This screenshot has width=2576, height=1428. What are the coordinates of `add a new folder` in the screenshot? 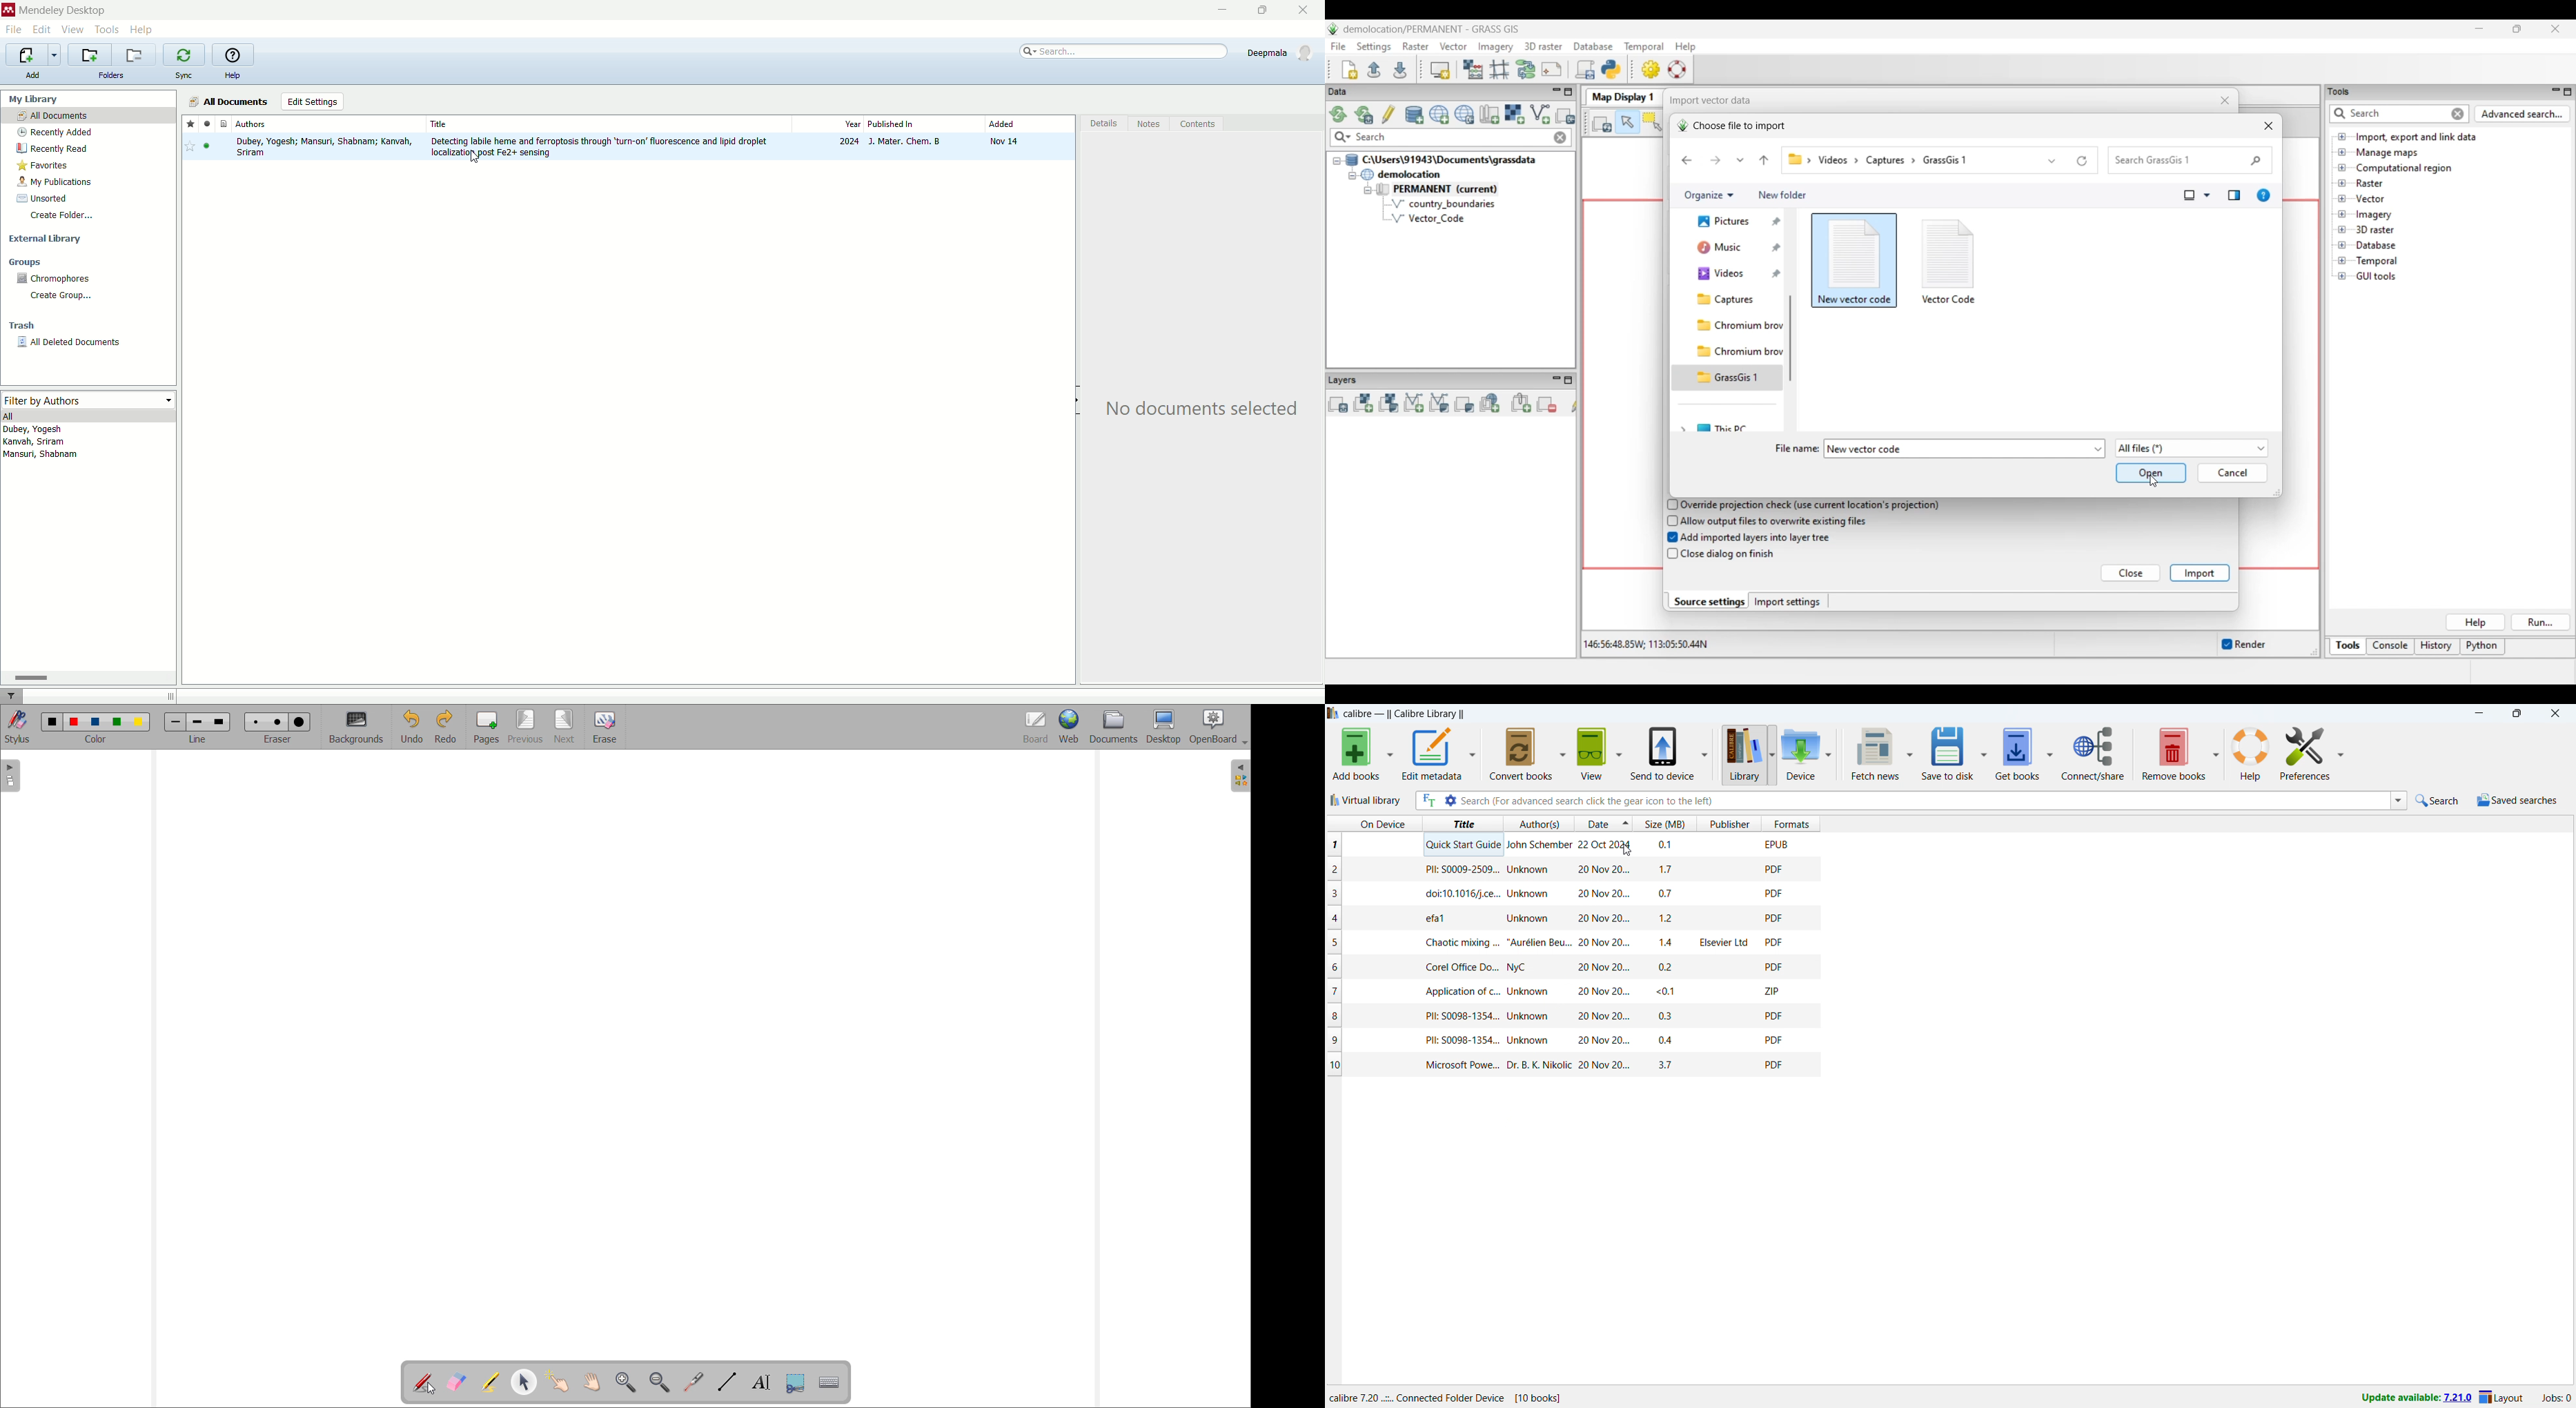 It's located at (89, 55).